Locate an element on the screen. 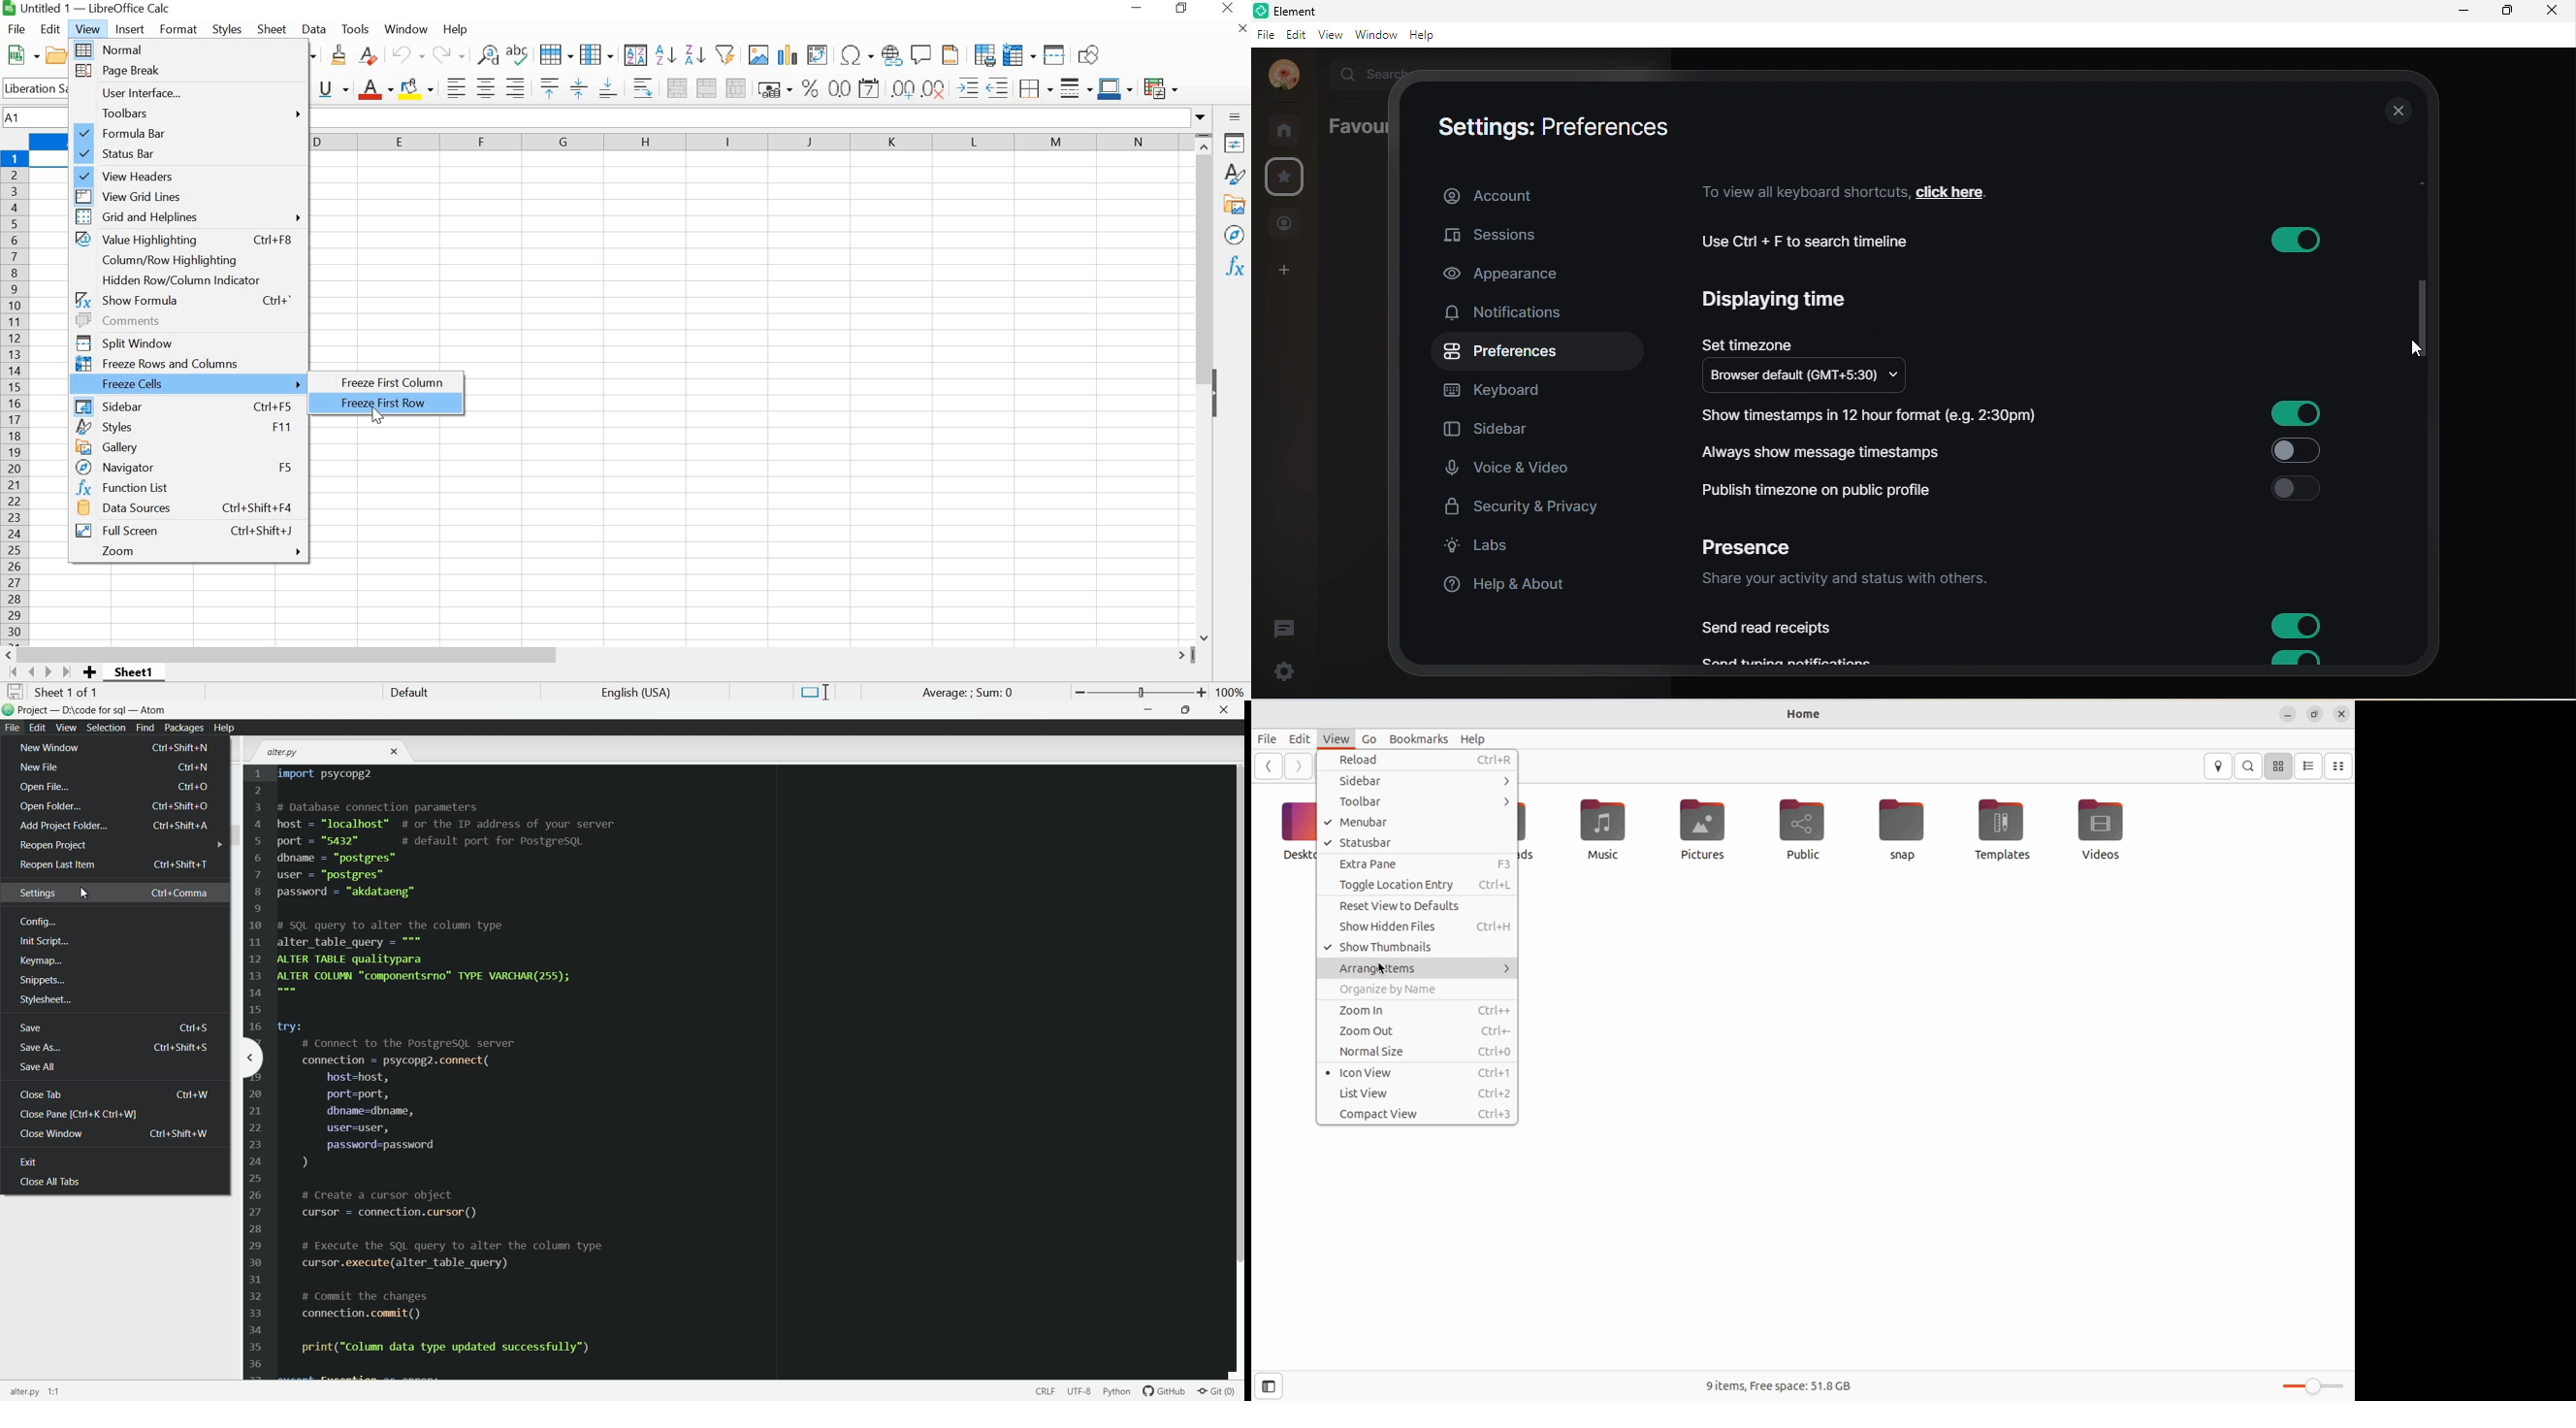  Element is located at coordinates (1293, 11).